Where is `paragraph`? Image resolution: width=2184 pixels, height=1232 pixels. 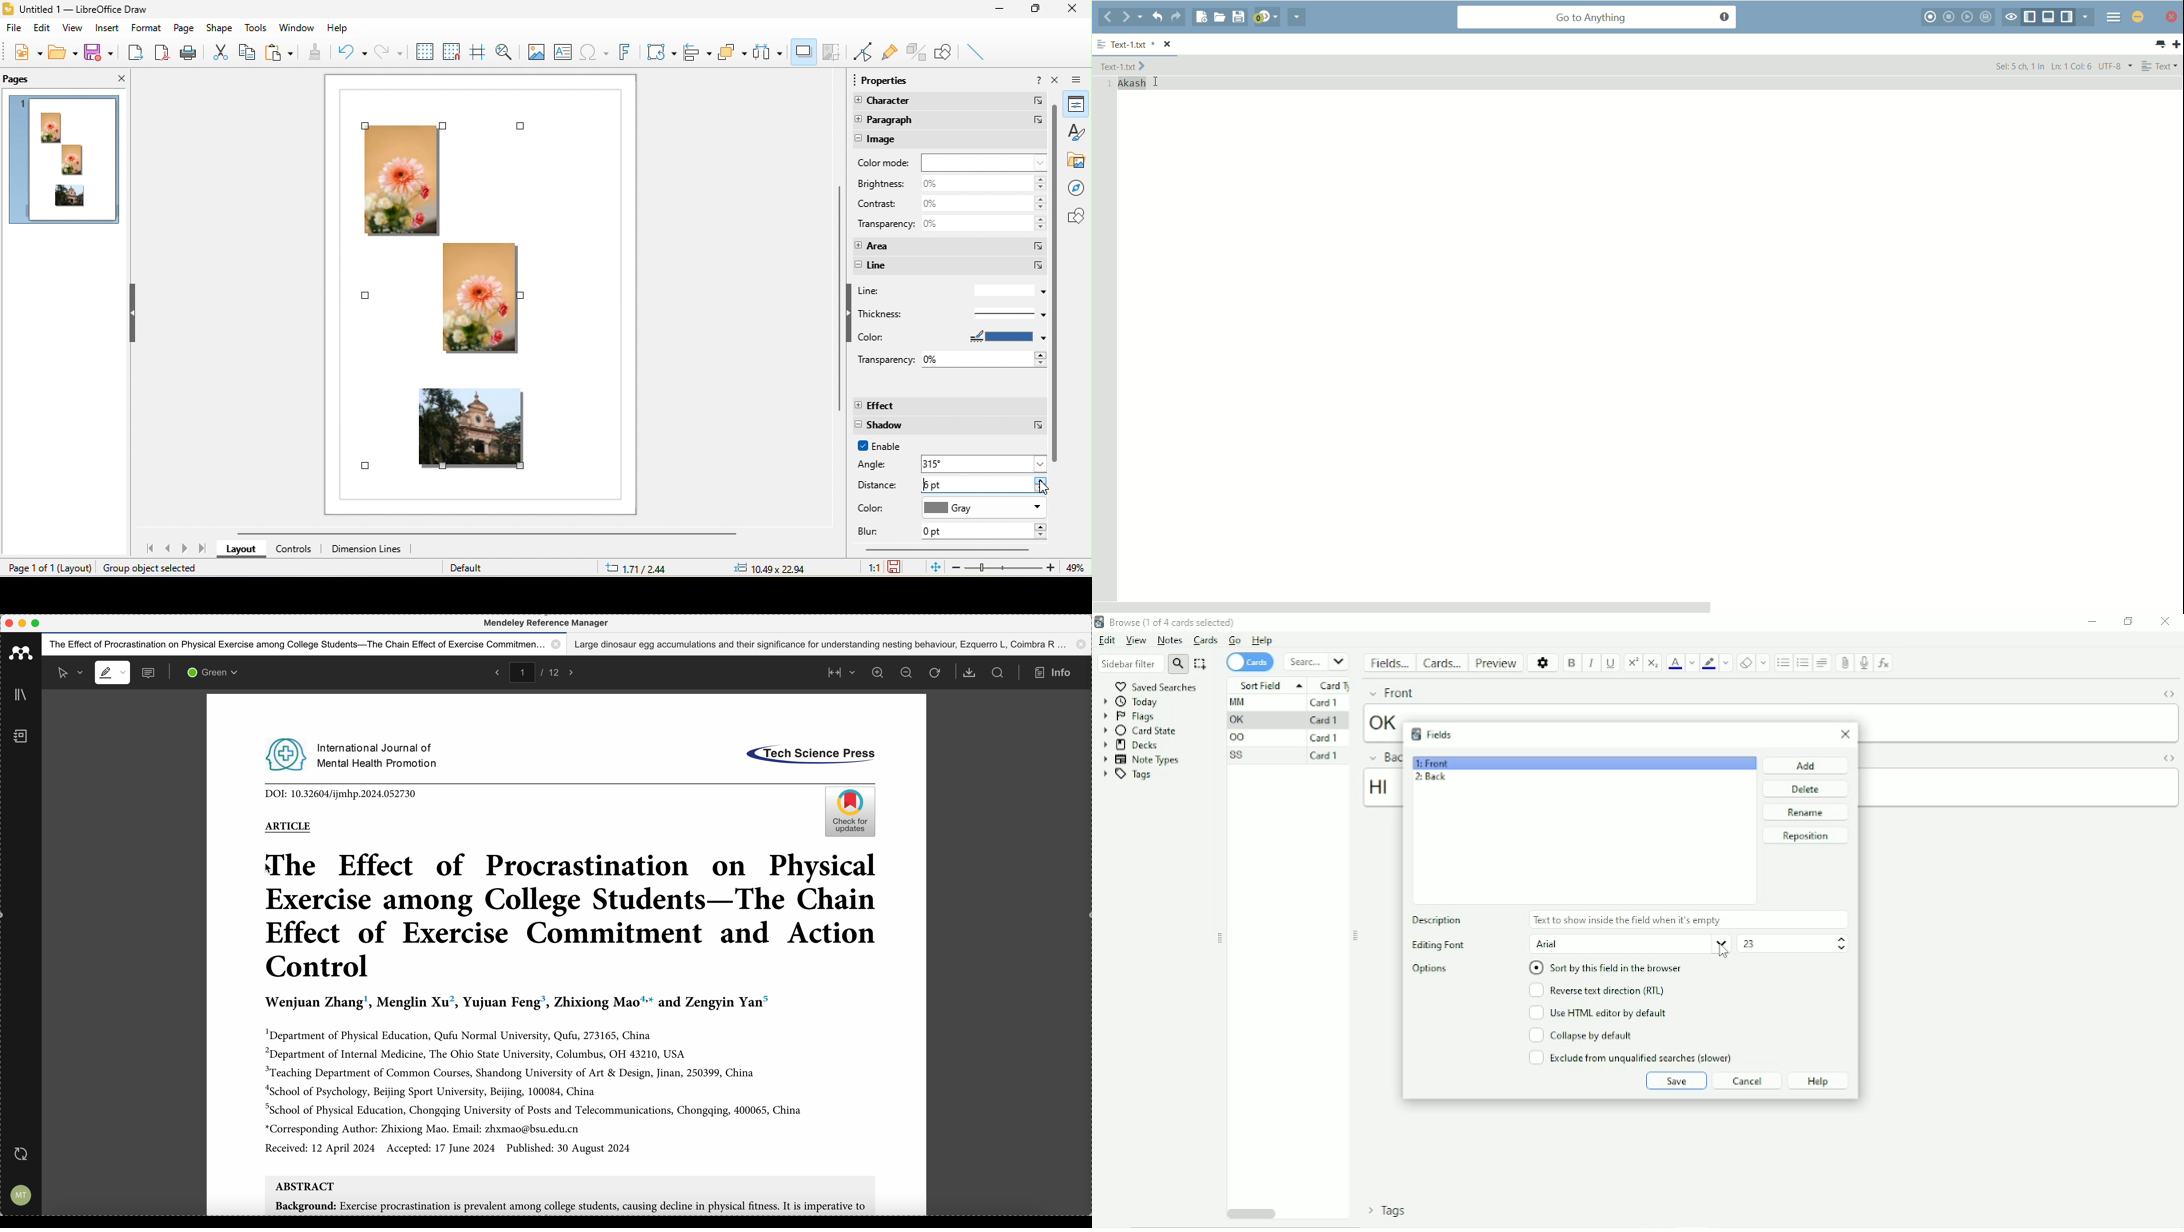
paragraph is located at coordinates (950, 120).